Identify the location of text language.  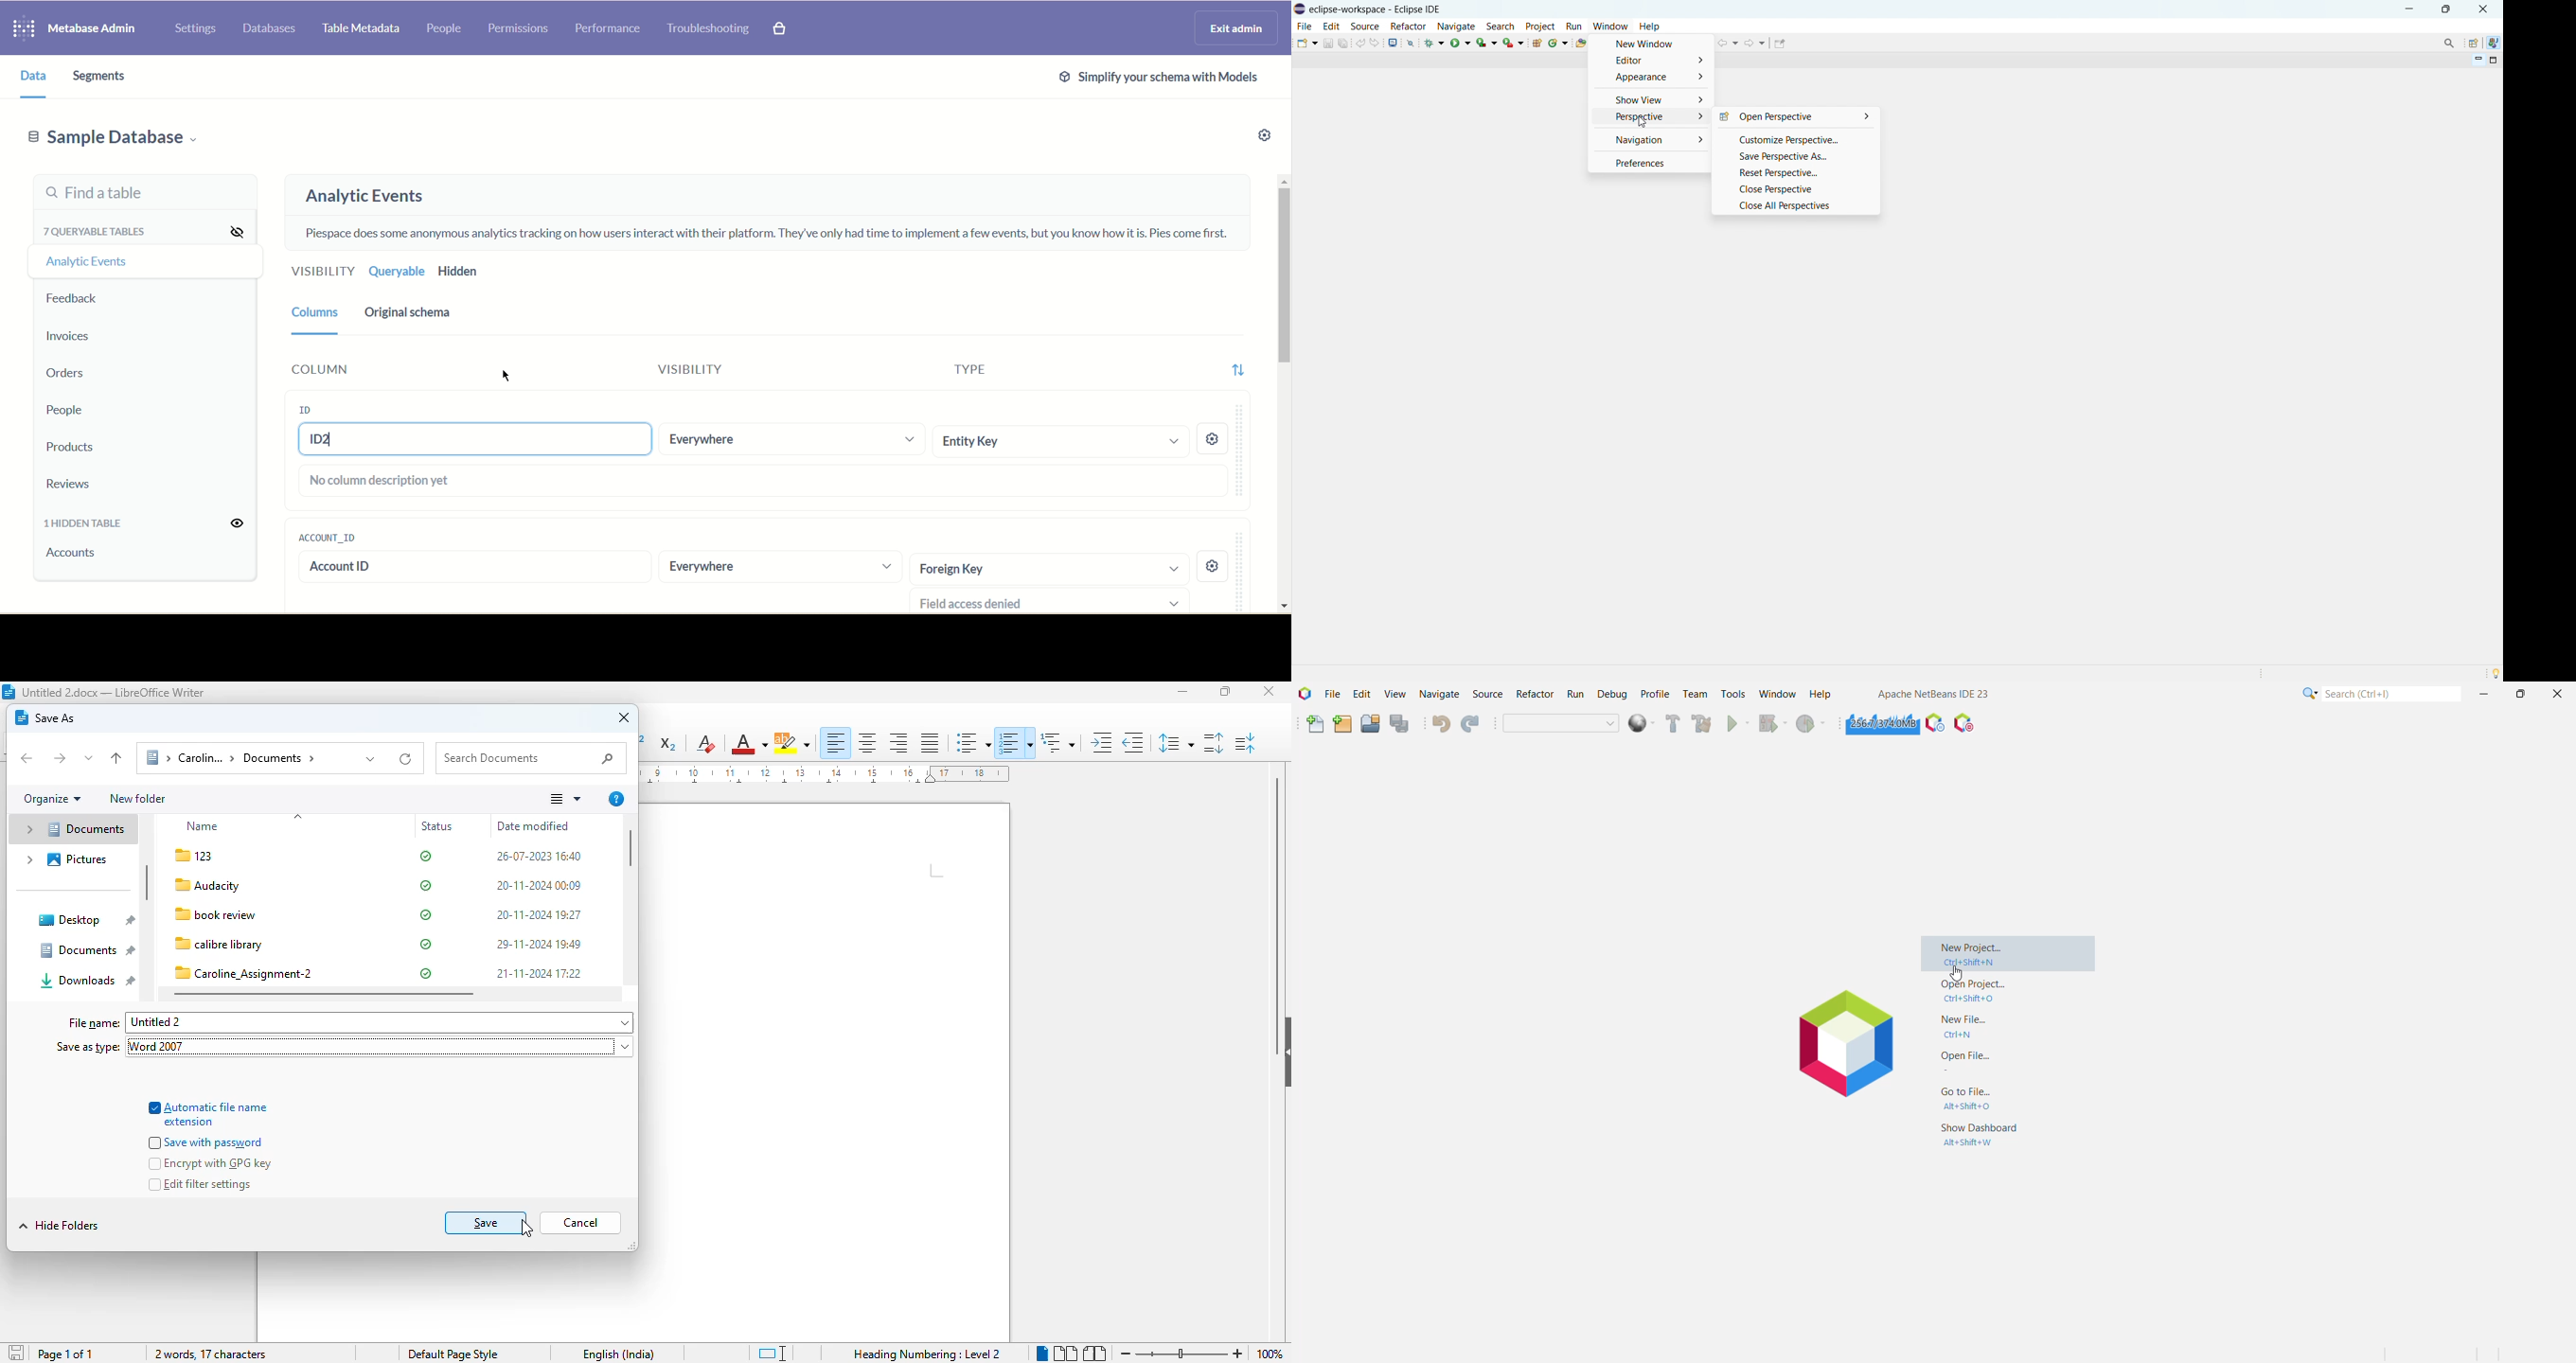
(619, 1354).